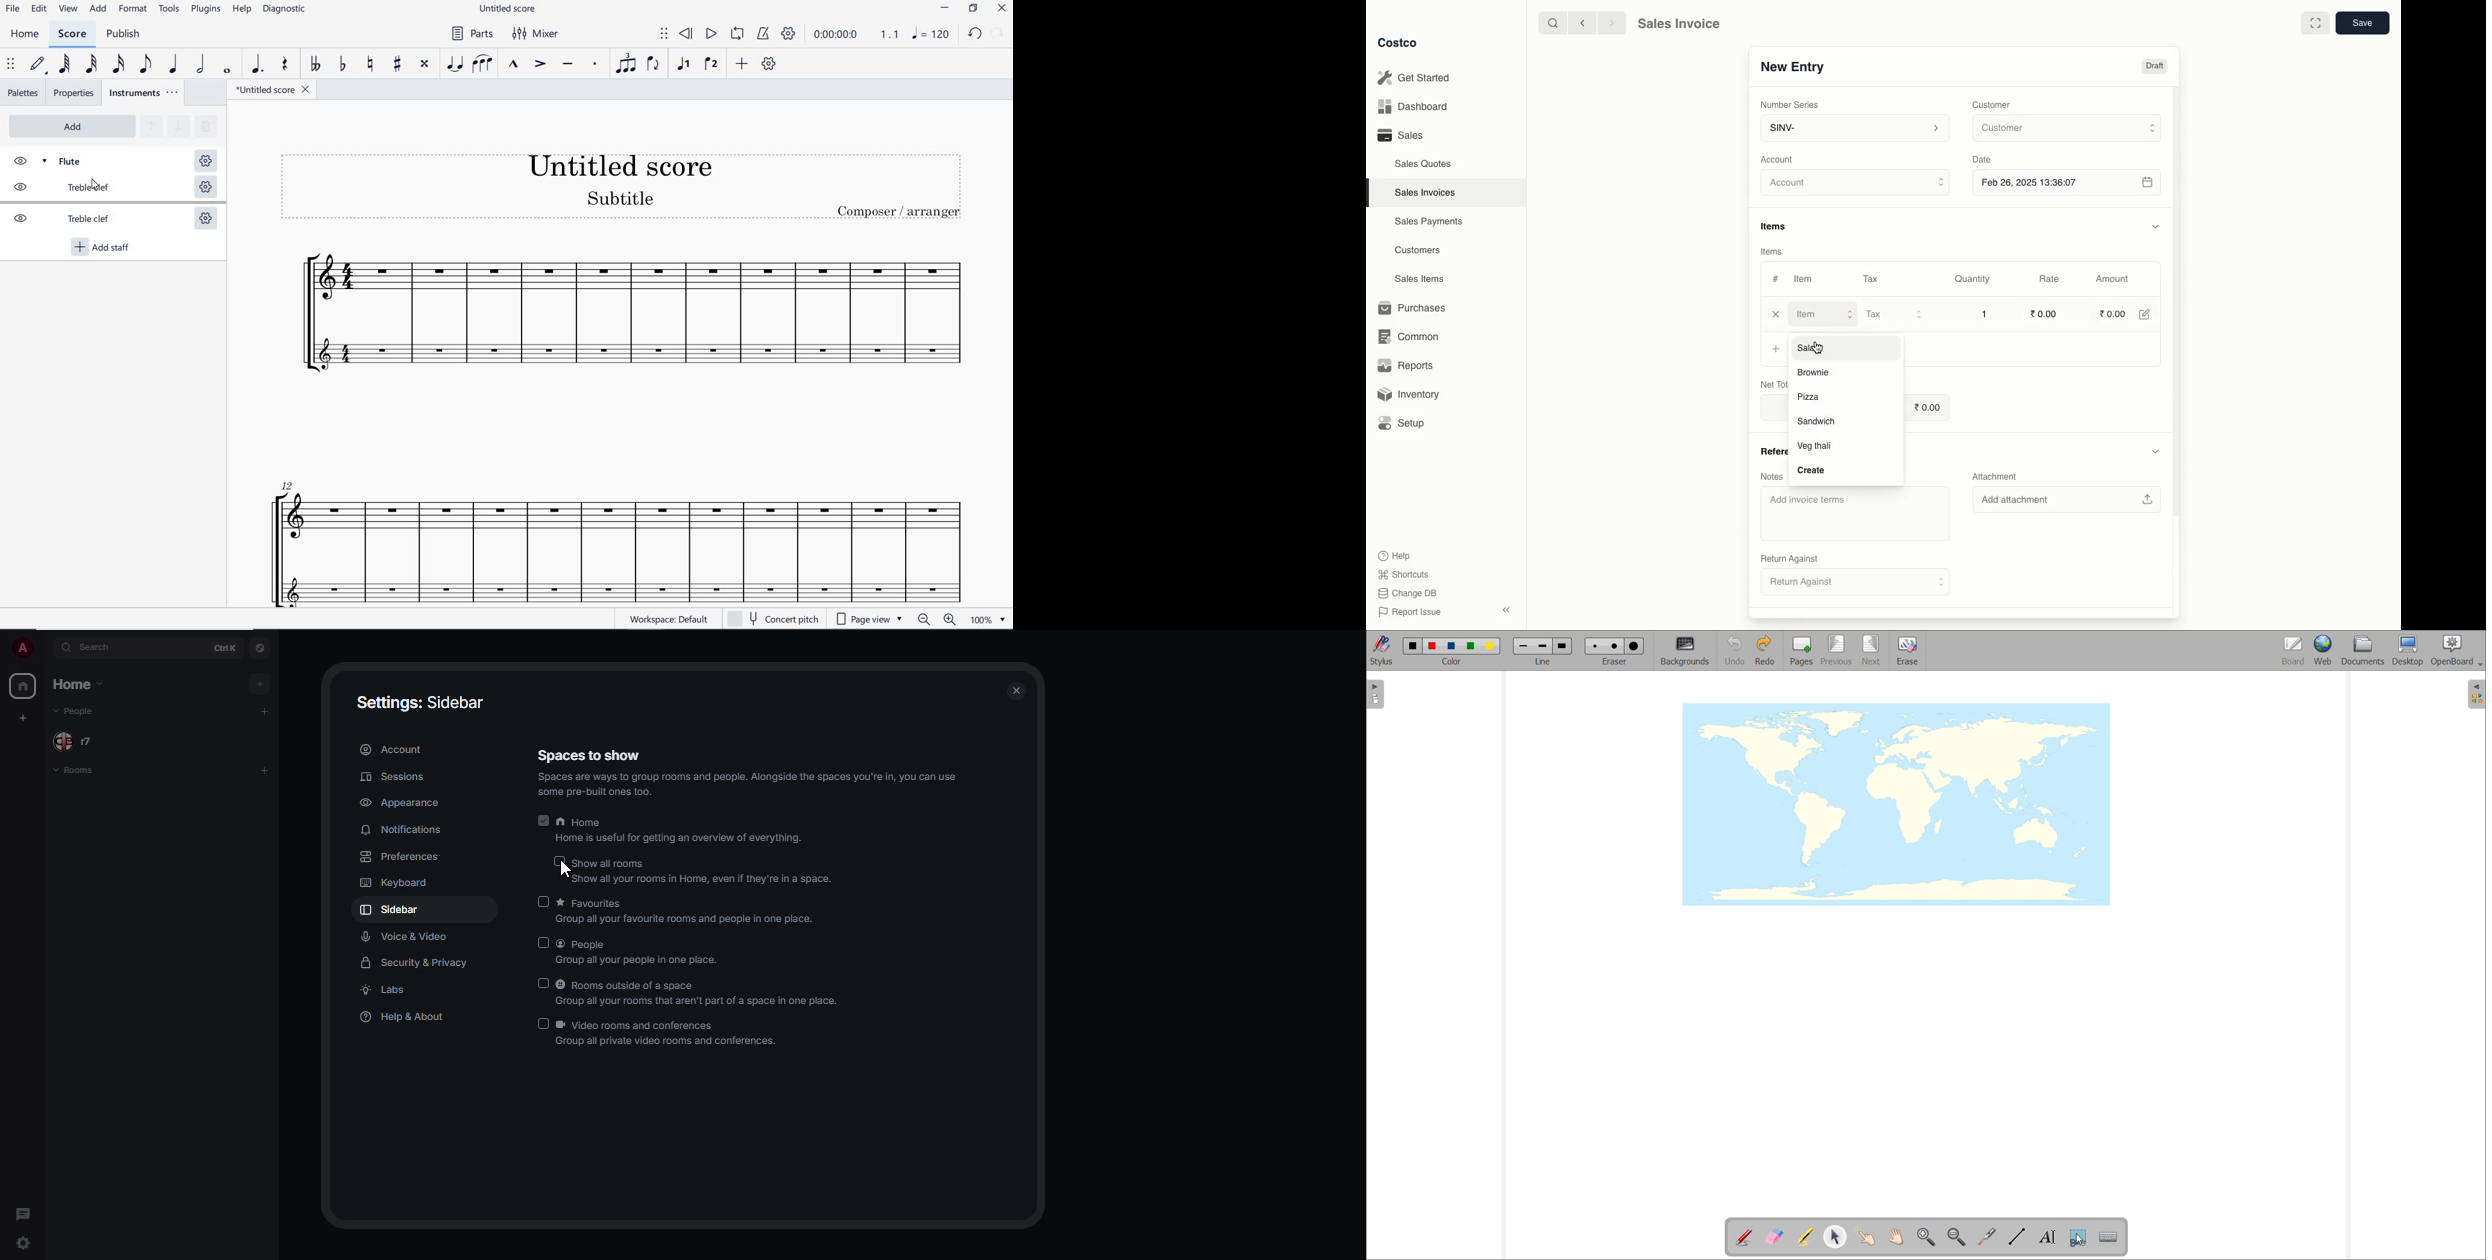  What do you see at coordinates (1854, 129) in the screenshot?
I see `SINV-` at bounding box center [1854, 129].